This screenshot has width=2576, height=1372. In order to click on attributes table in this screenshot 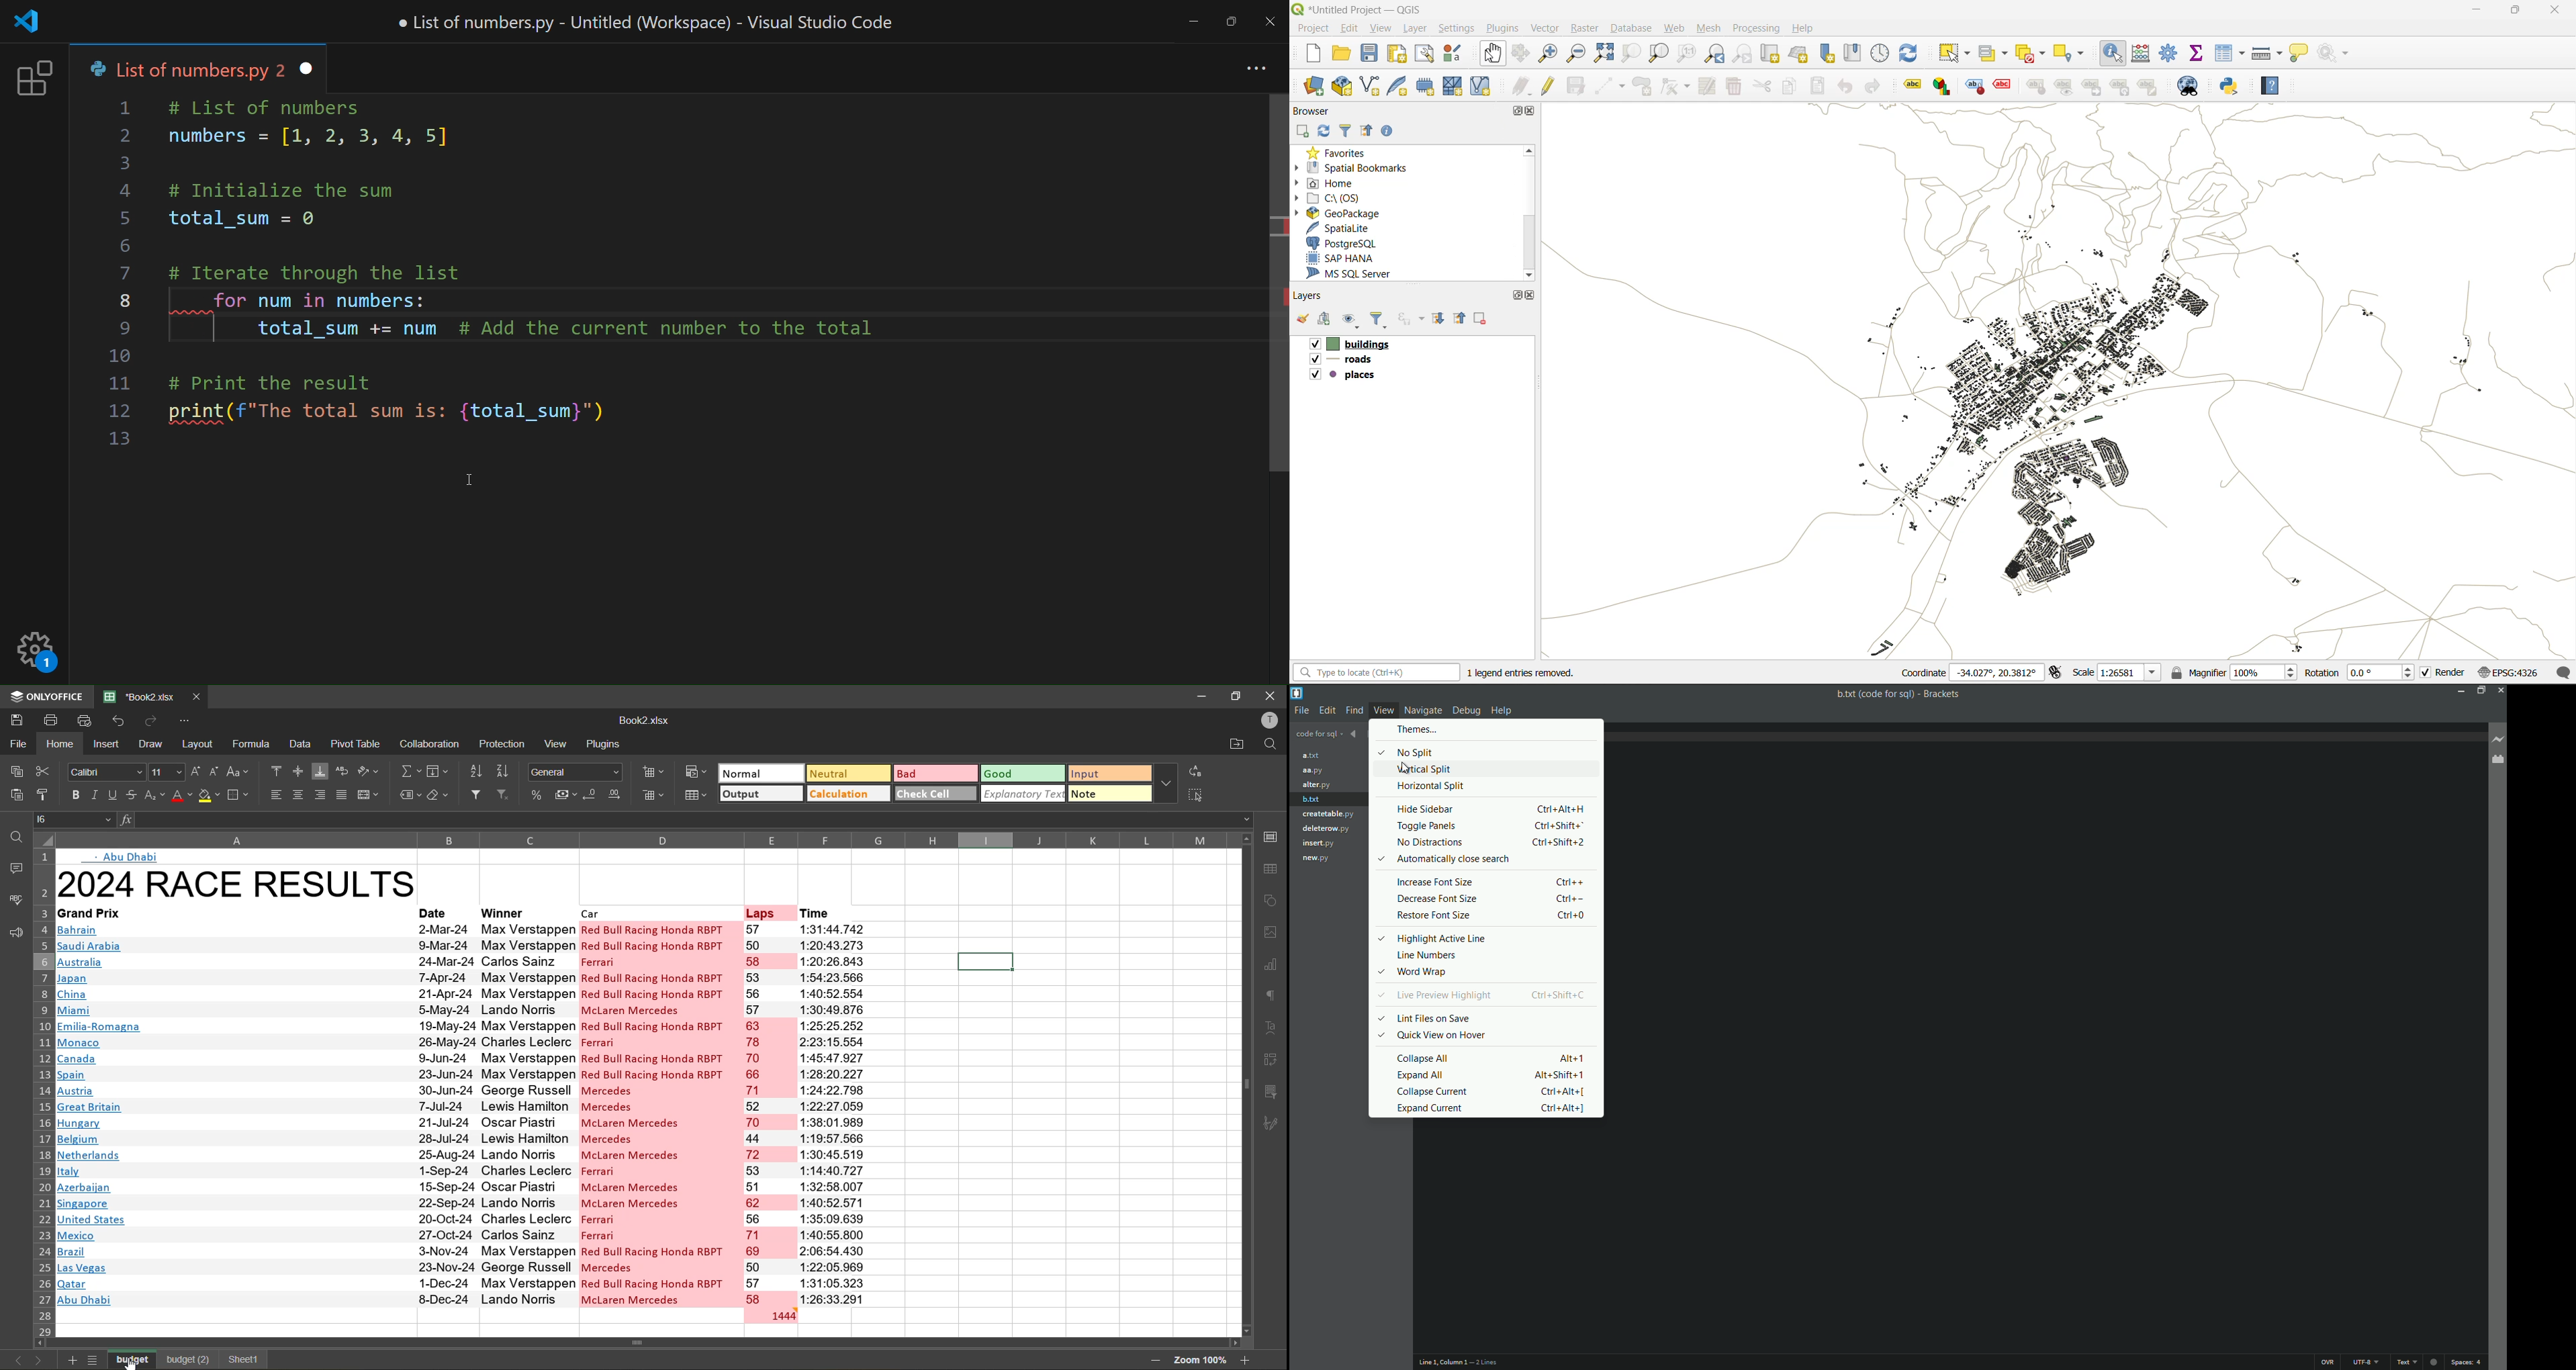, I will do `click(2230, 56)`.